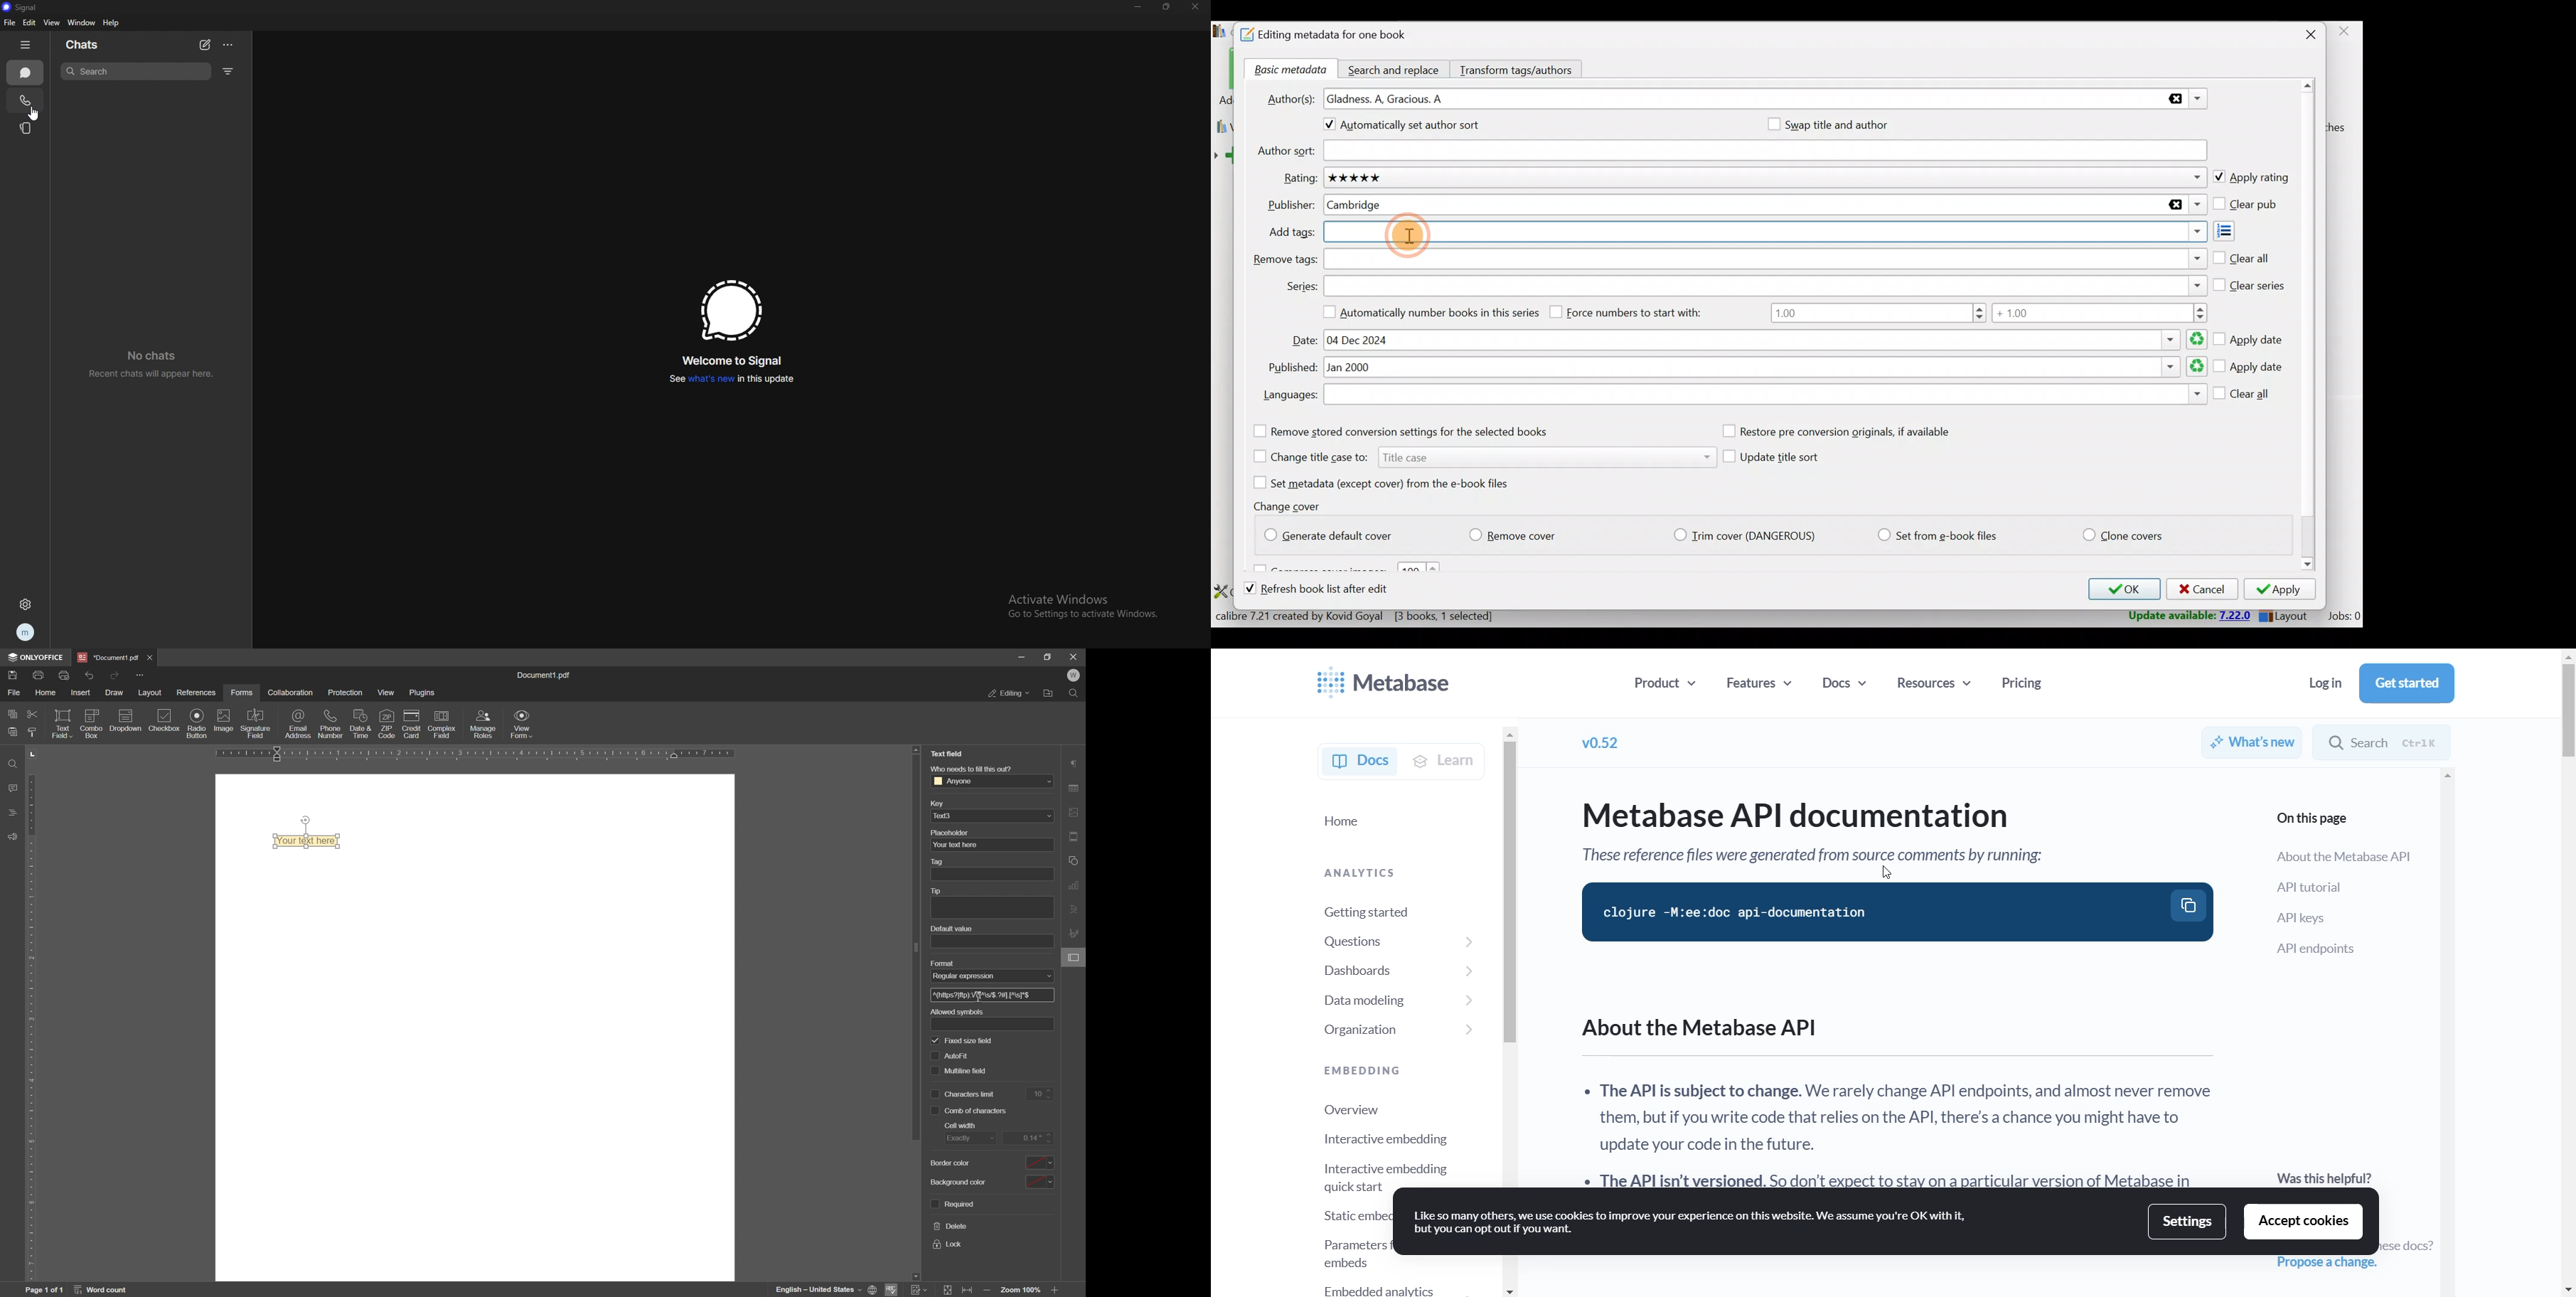 The image size is (2576, 1316). I want to click on your text here, so click(955, 845).